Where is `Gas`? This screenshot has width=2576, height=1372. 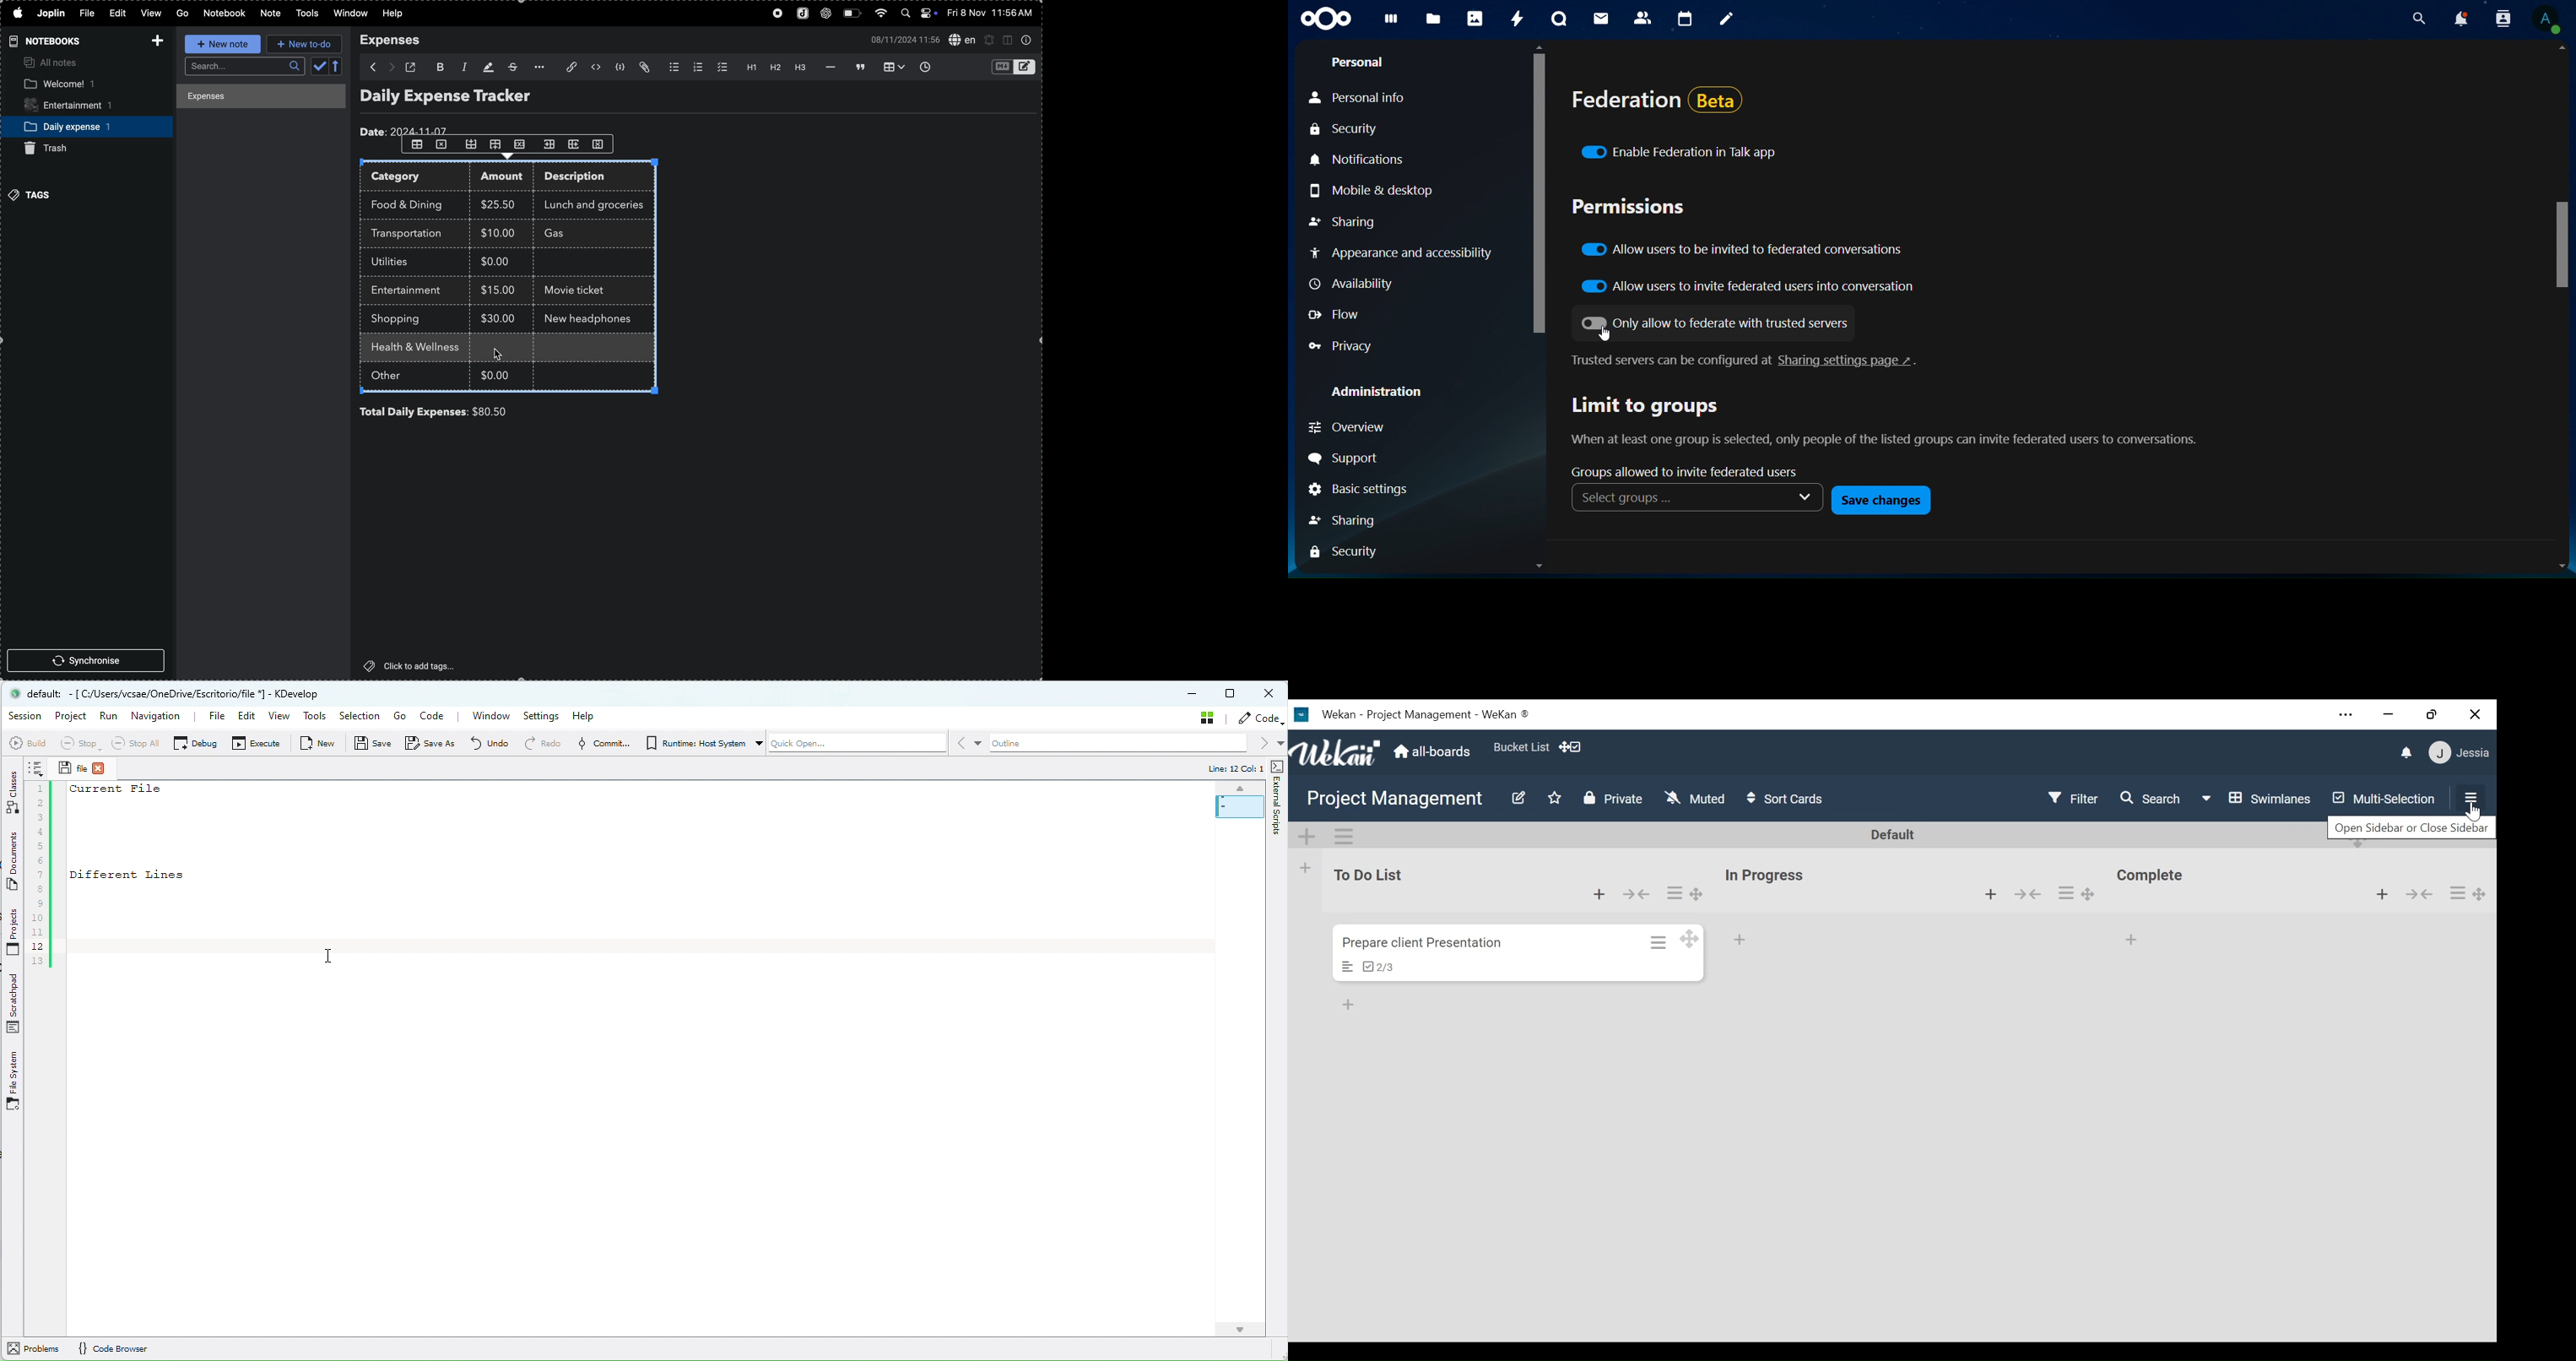
Gas is located at coordinates (571, 234).